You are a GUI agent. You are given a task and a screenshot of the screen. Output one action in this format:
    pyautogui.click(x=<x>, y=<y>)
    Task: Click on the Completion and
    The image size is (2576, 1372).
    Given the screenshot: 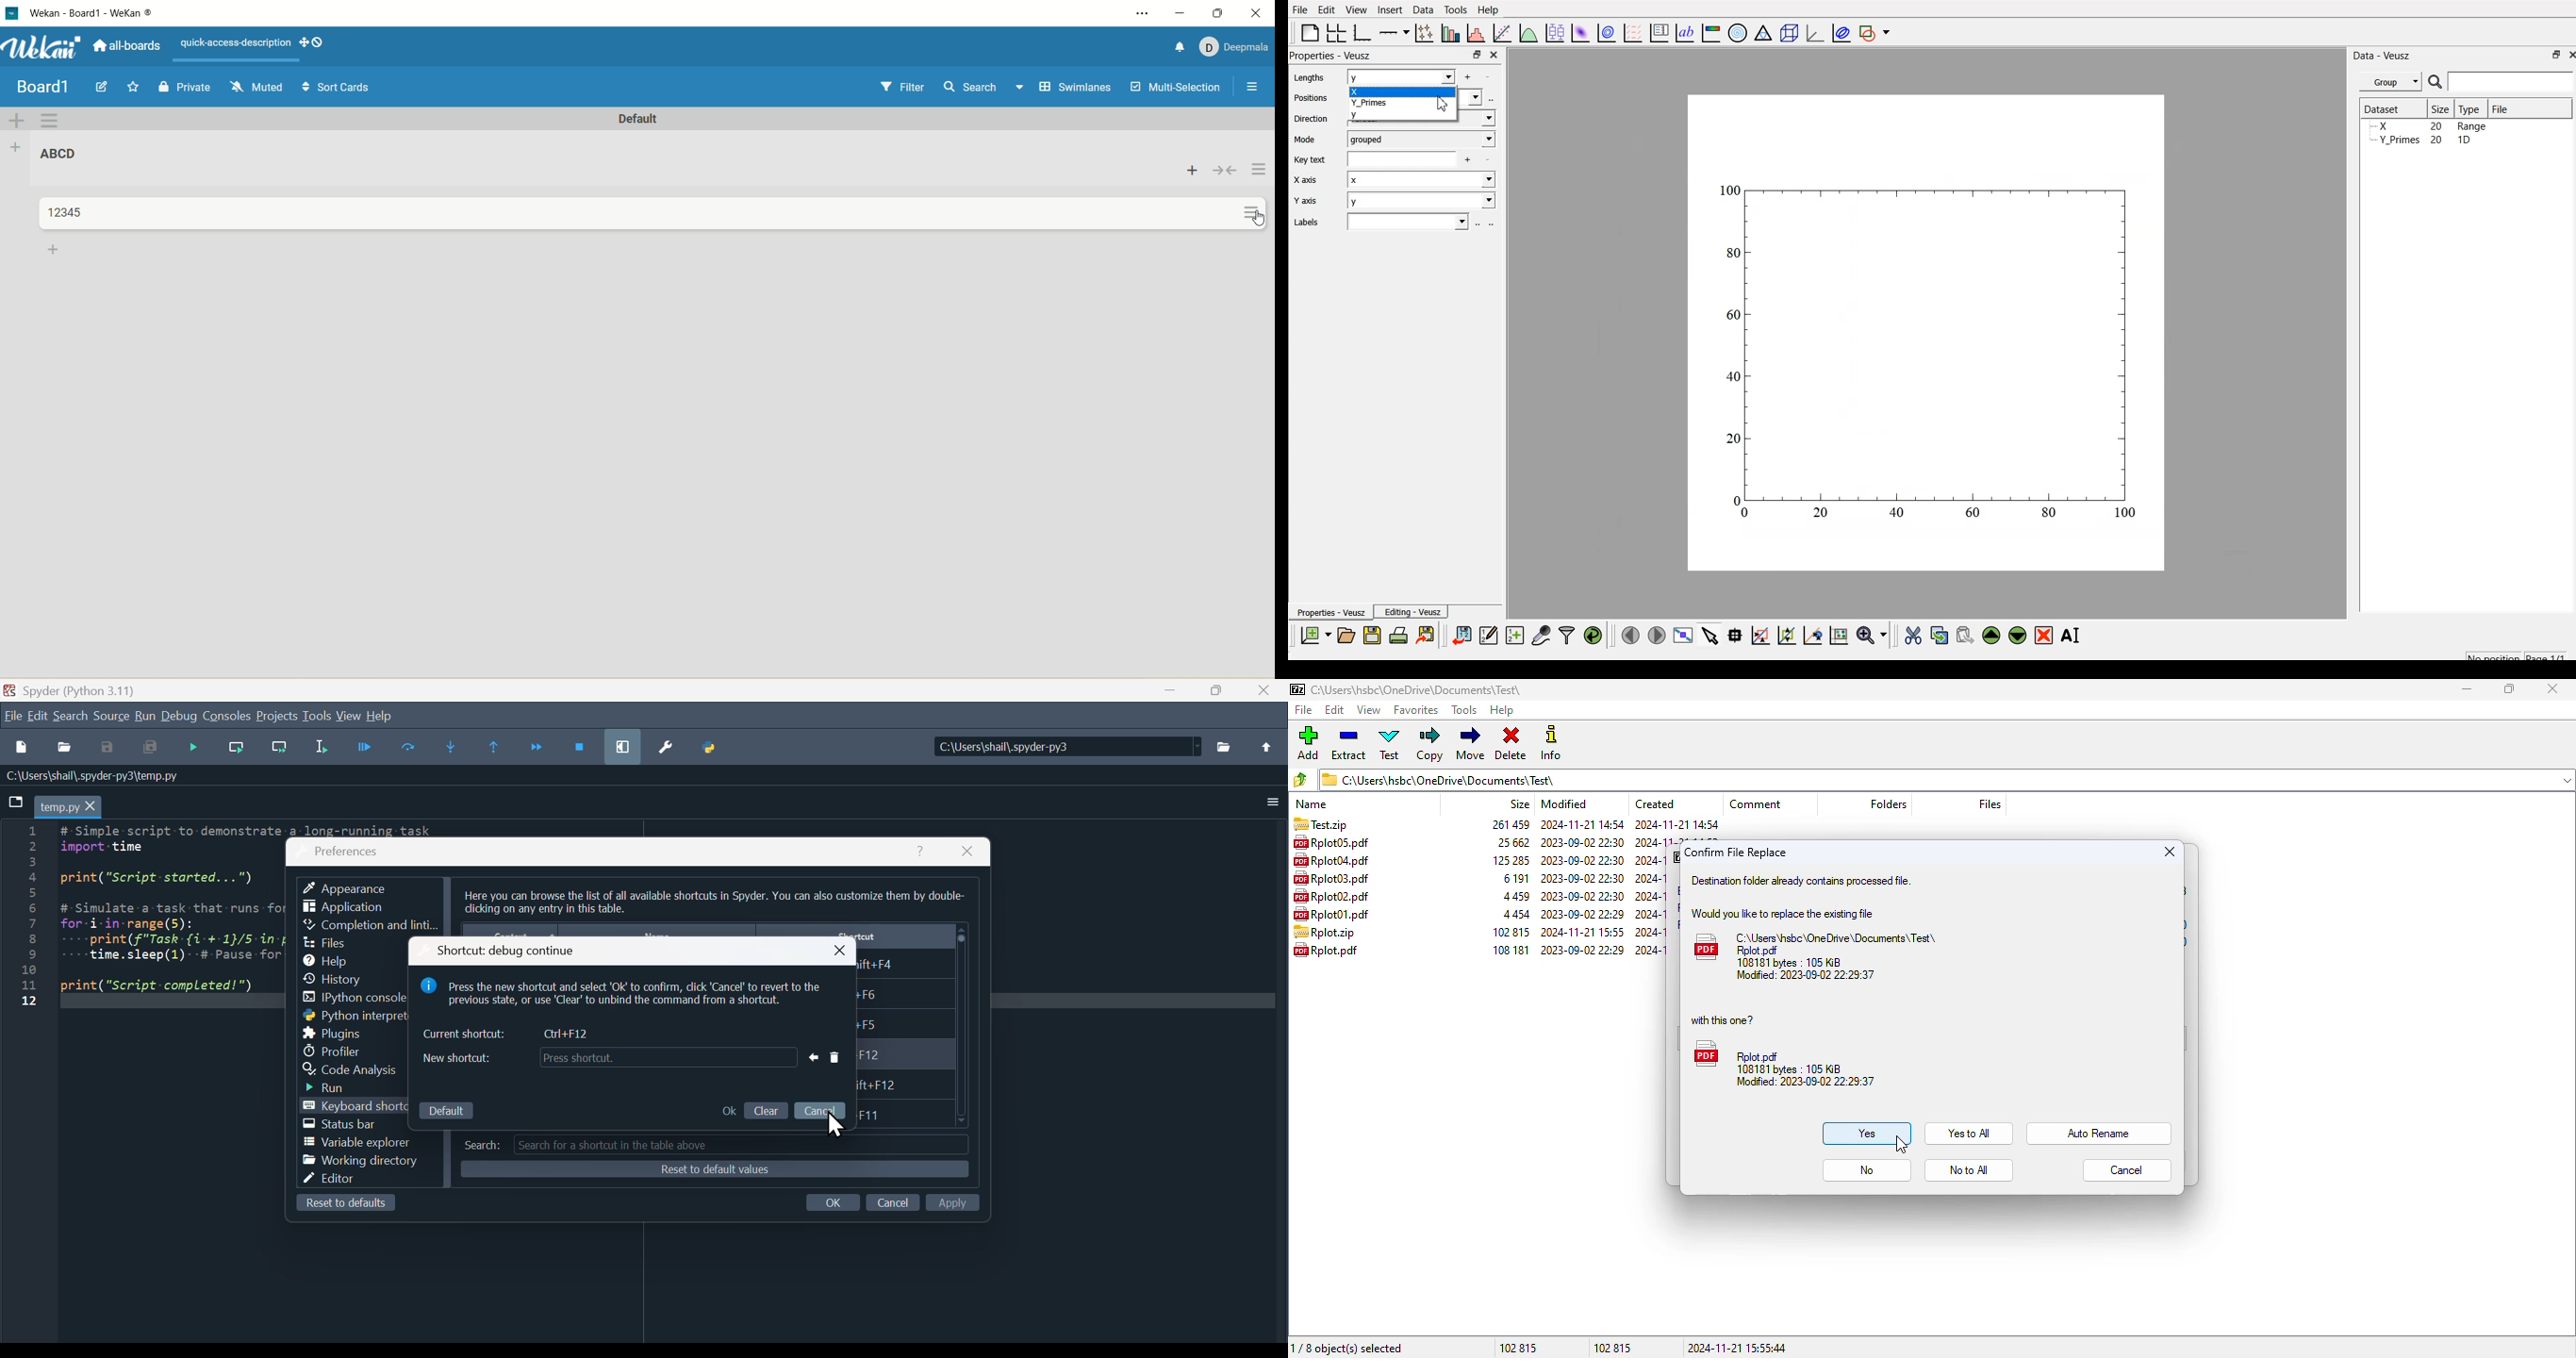 What is the action you would take?
    pyautogui.click(x=371, y=926)
    